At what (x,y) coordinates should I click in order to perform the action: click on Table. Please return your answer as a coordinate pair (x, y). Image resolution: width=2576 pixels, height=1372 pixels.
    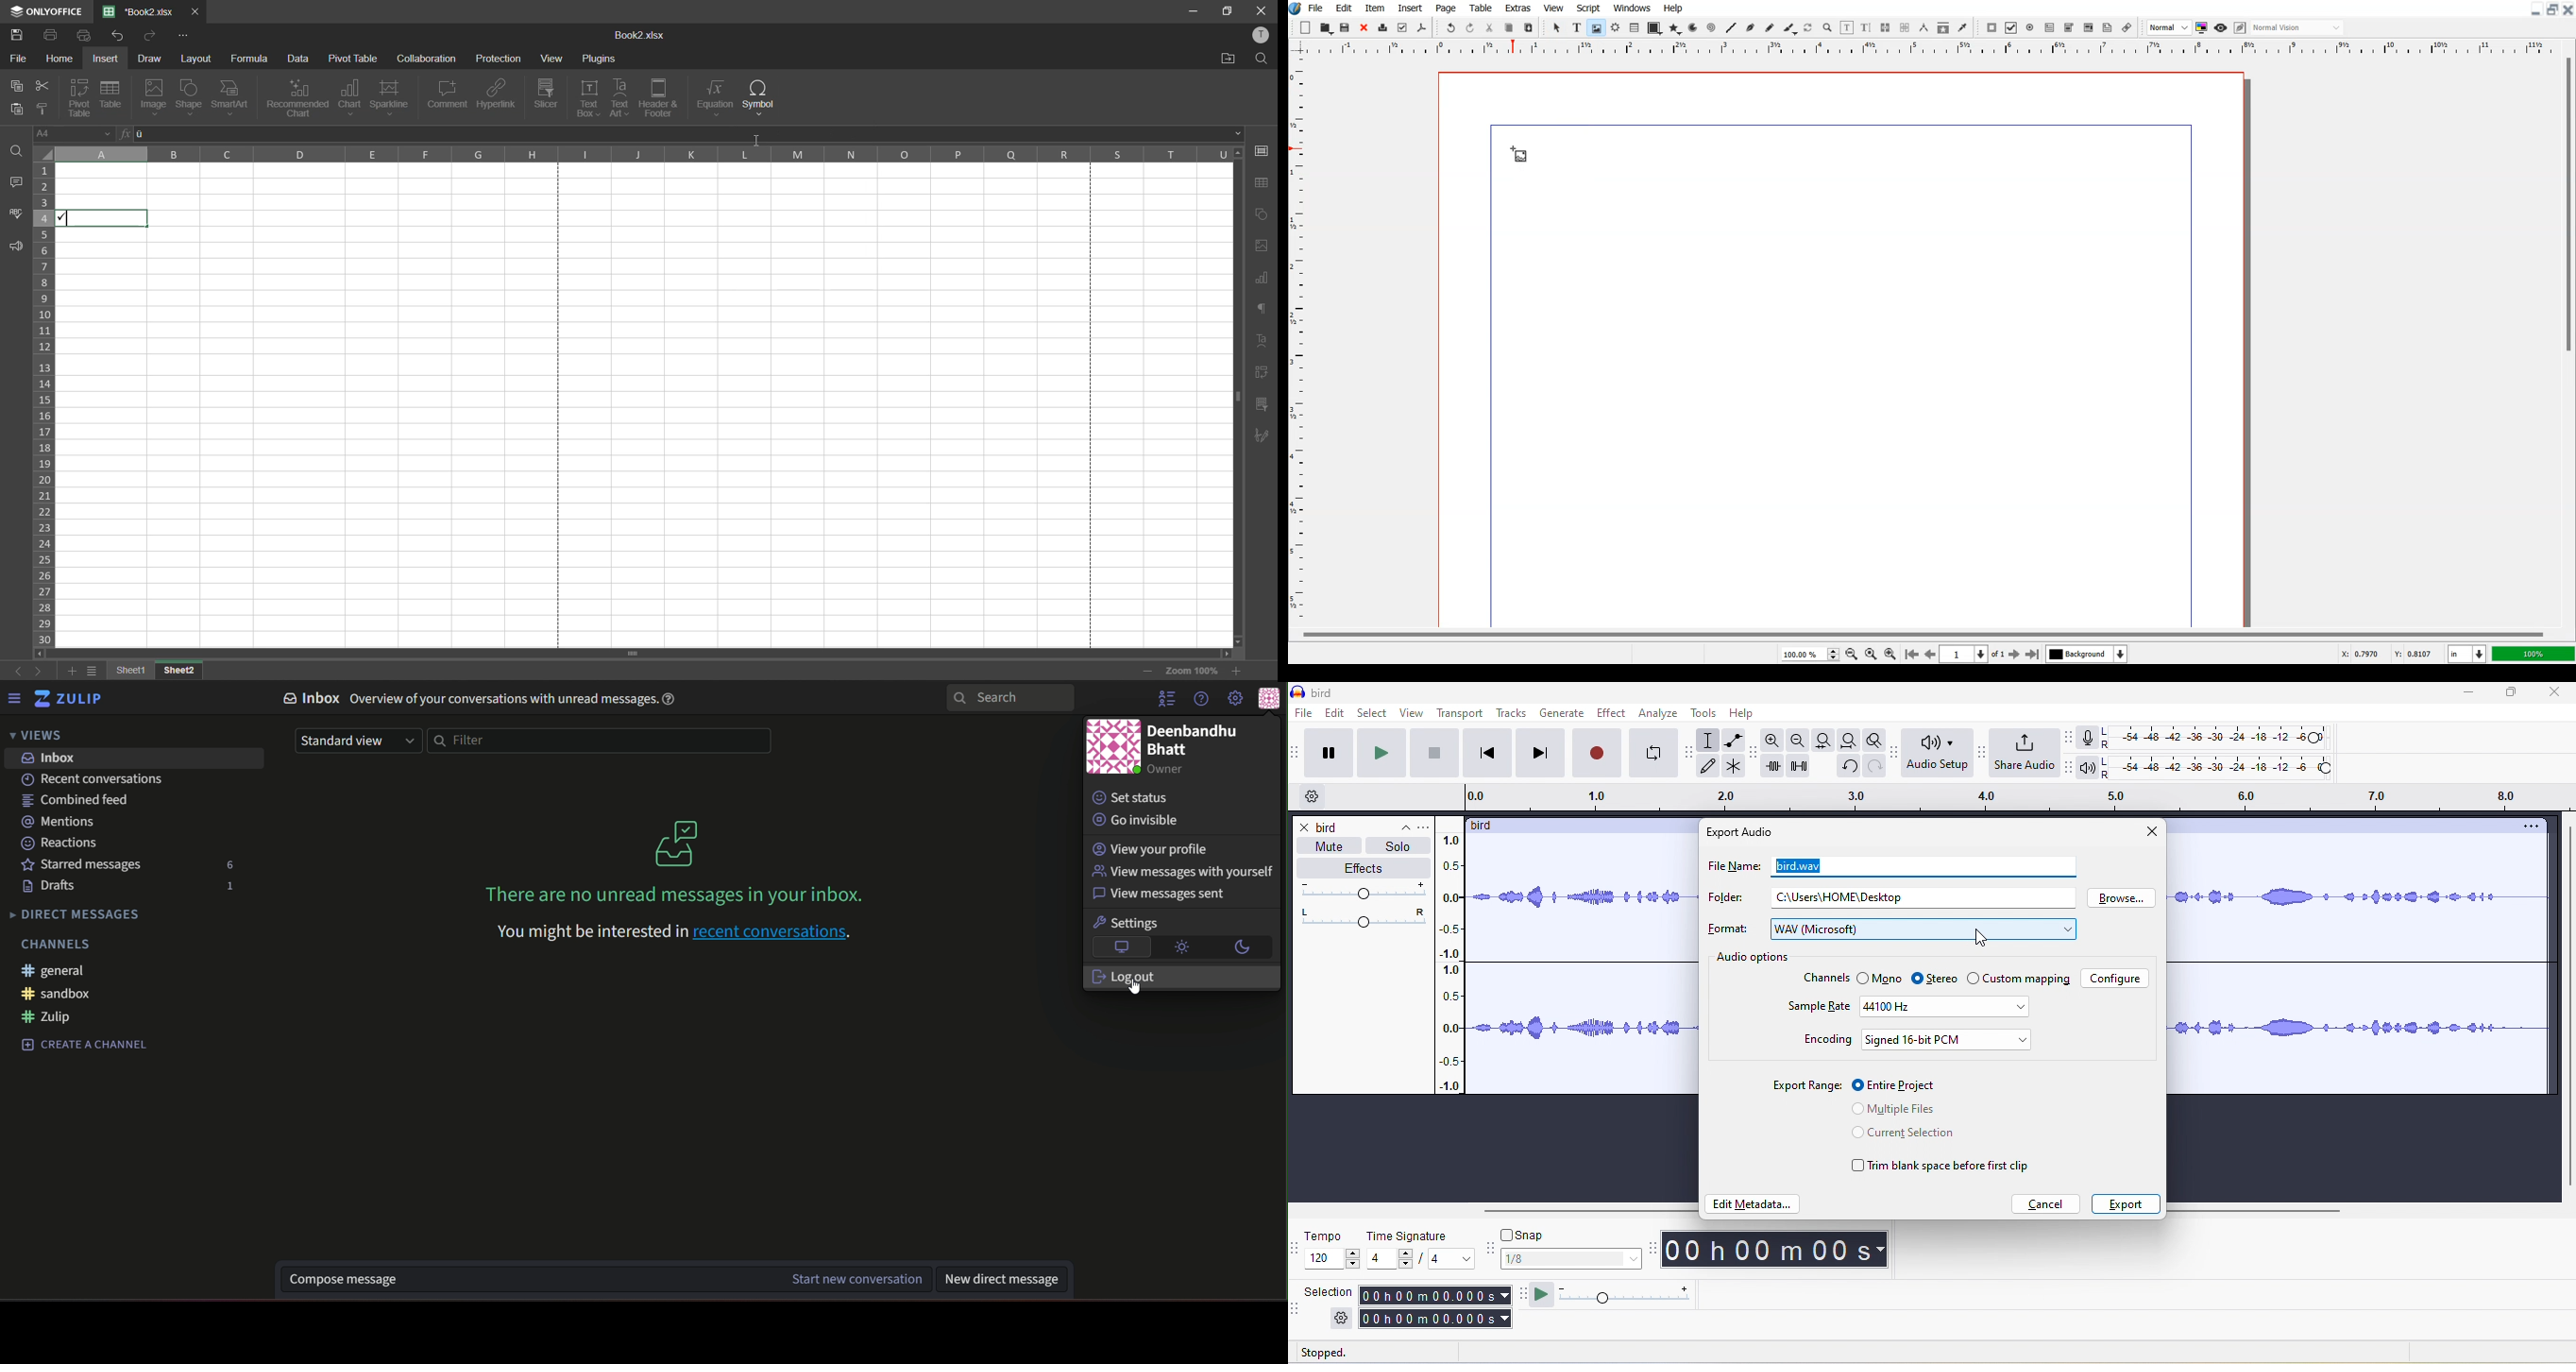
    Looking at the image, I should click on (1481, 7).